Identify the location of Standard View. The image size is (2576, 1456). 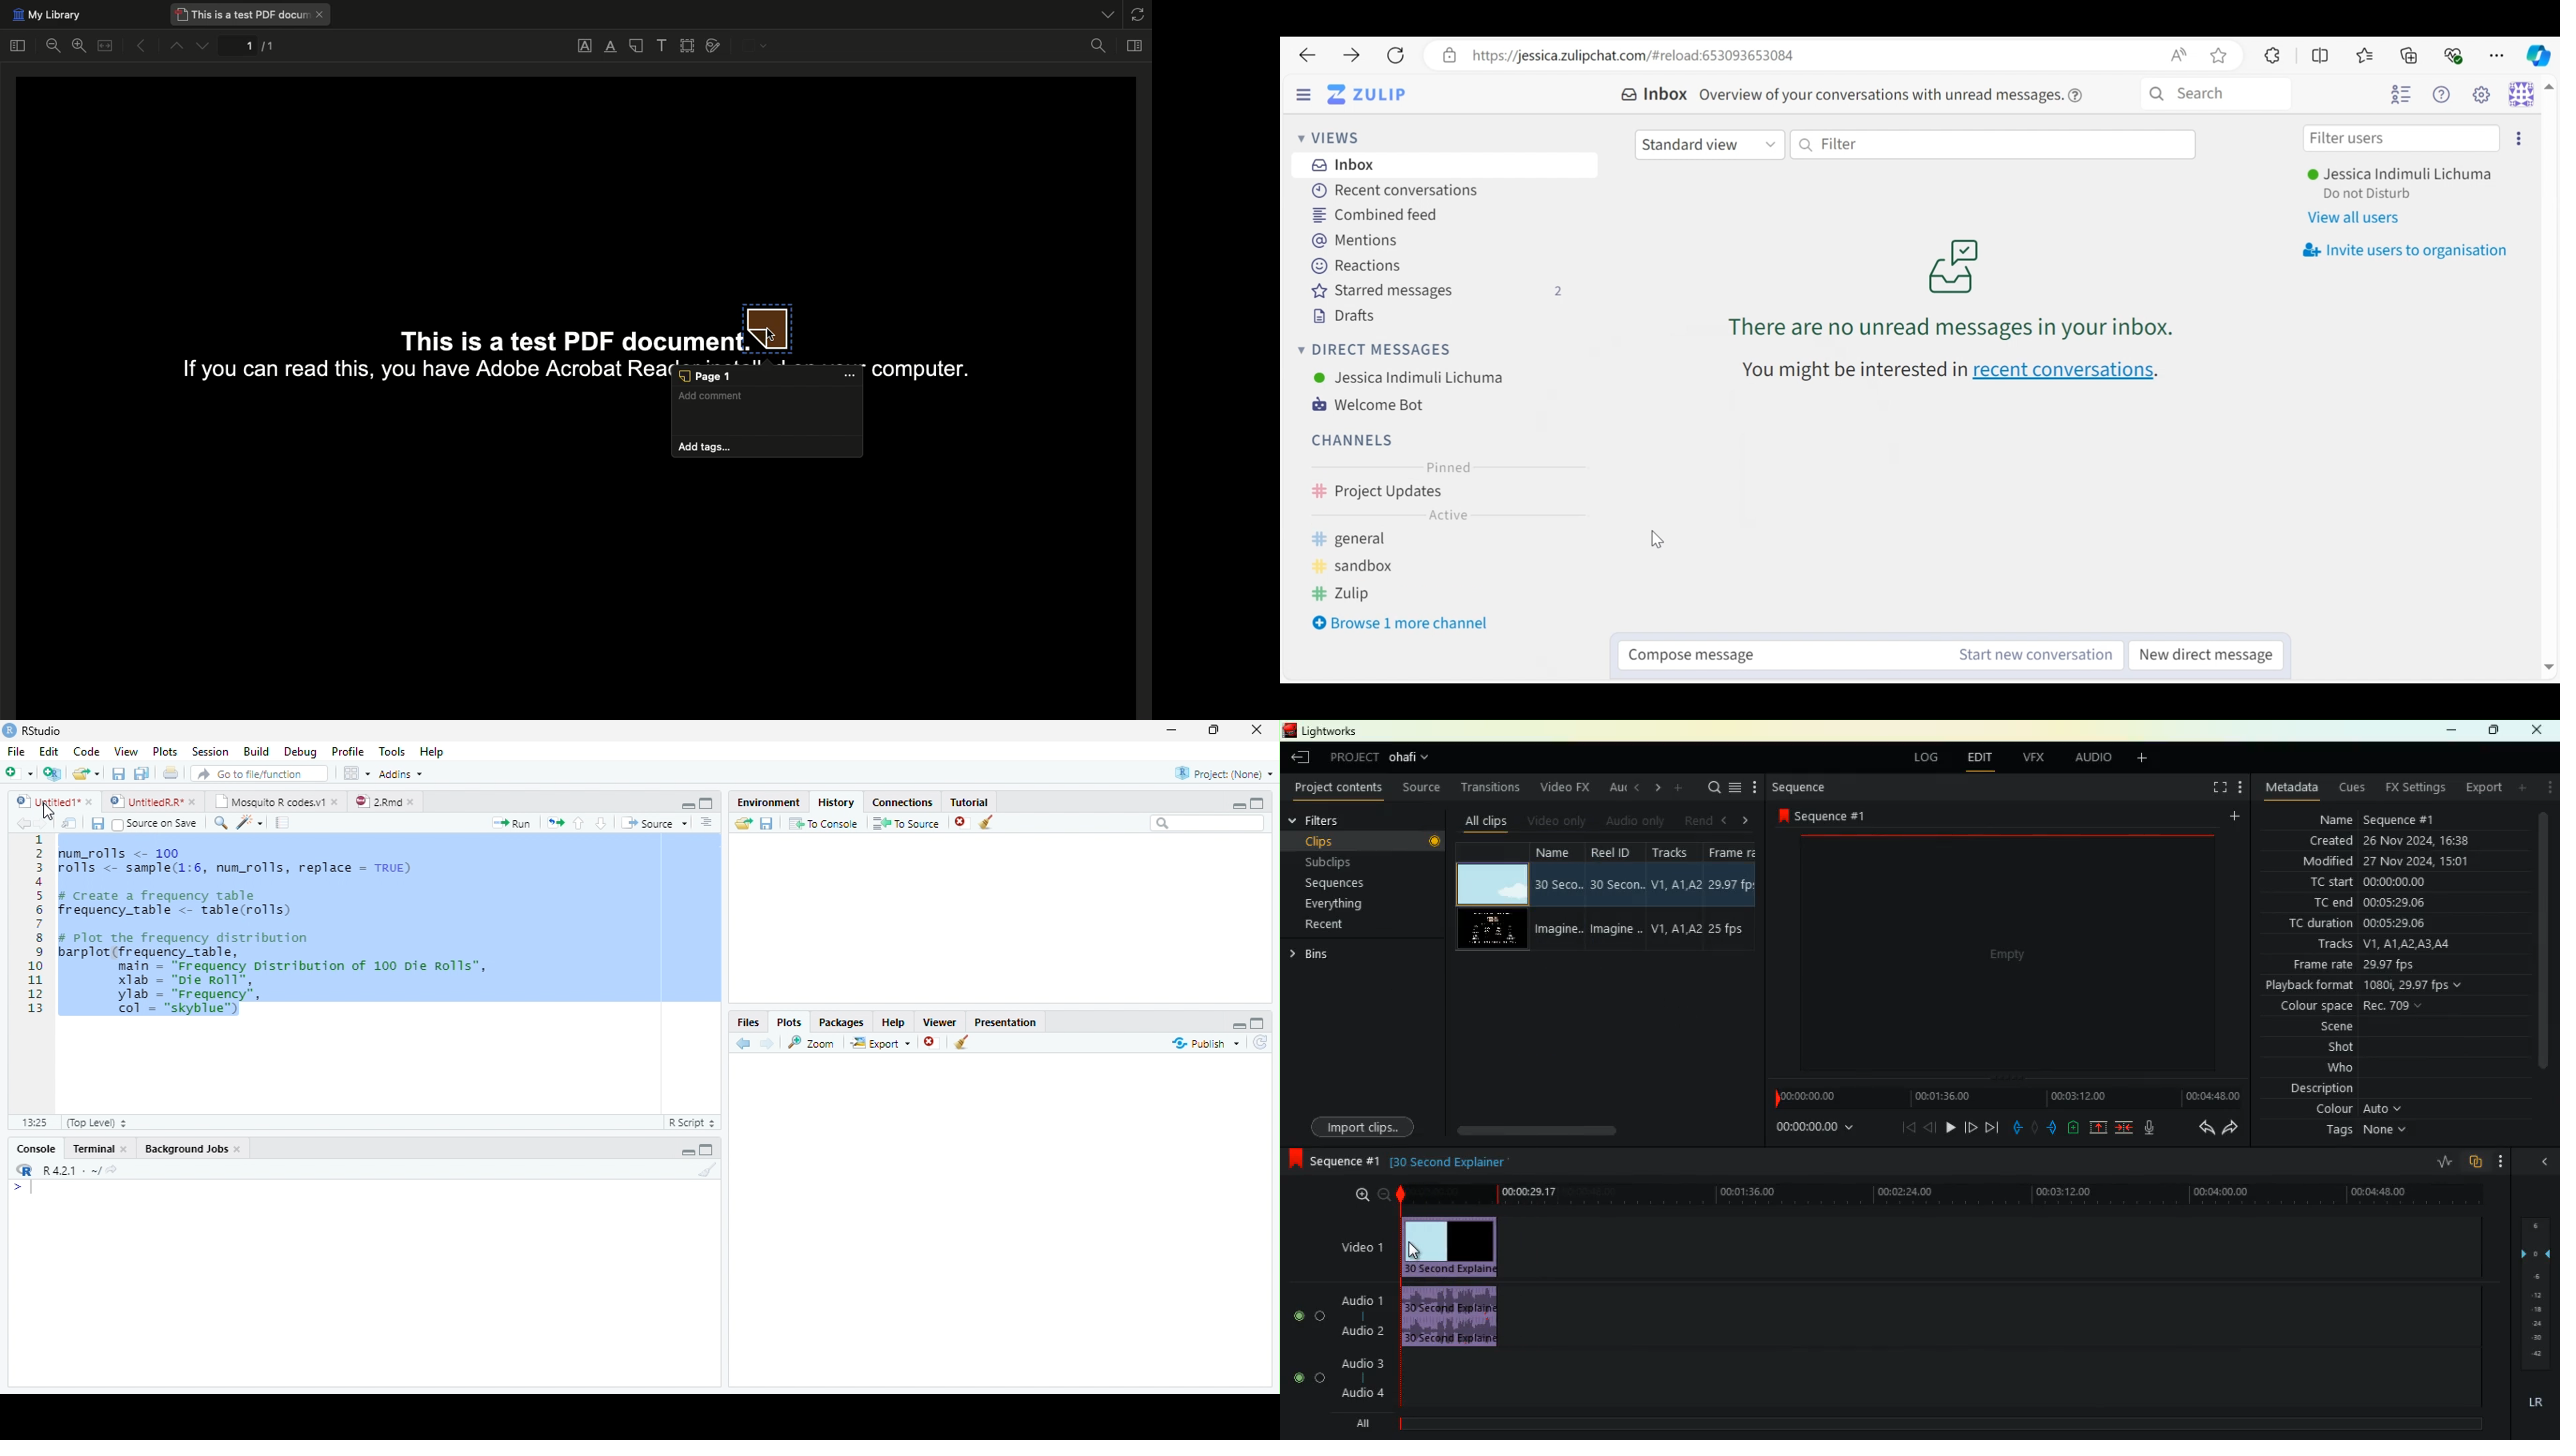
(1711, 143).